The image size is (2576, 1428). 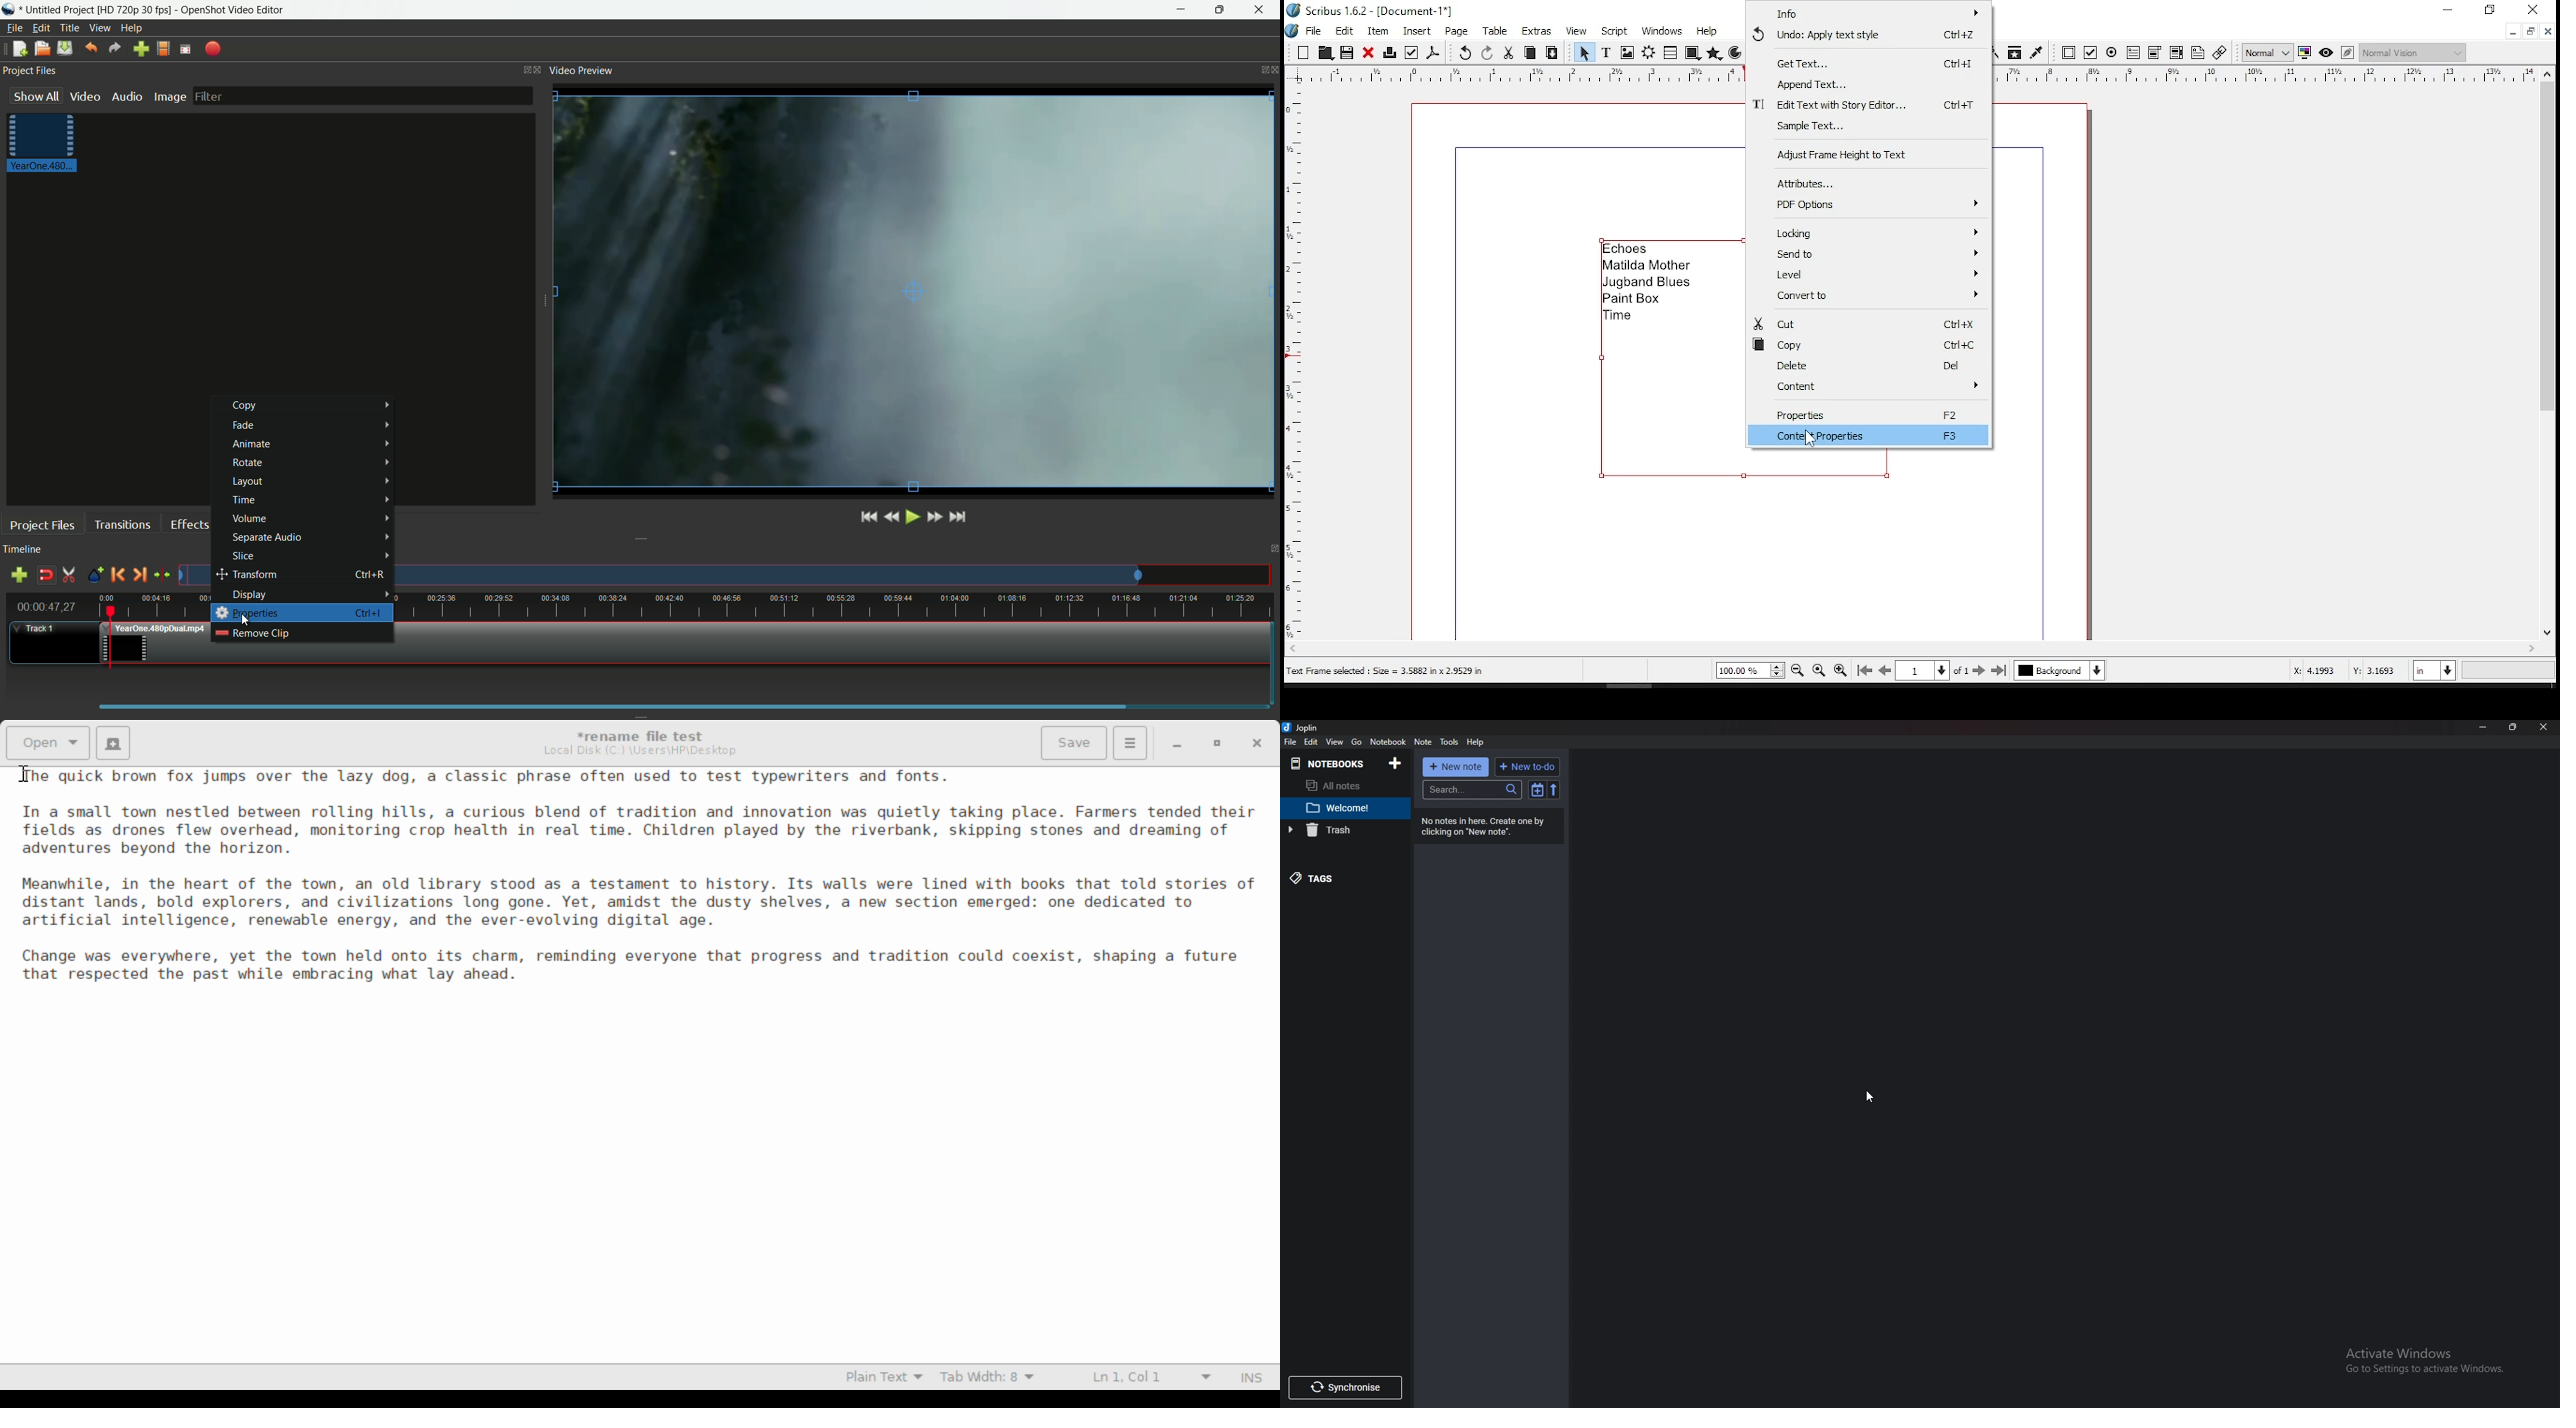 What do you see at coordinates (1488, 52) in the screenshot?
I see `redo` at bounding box center [1488, 52].